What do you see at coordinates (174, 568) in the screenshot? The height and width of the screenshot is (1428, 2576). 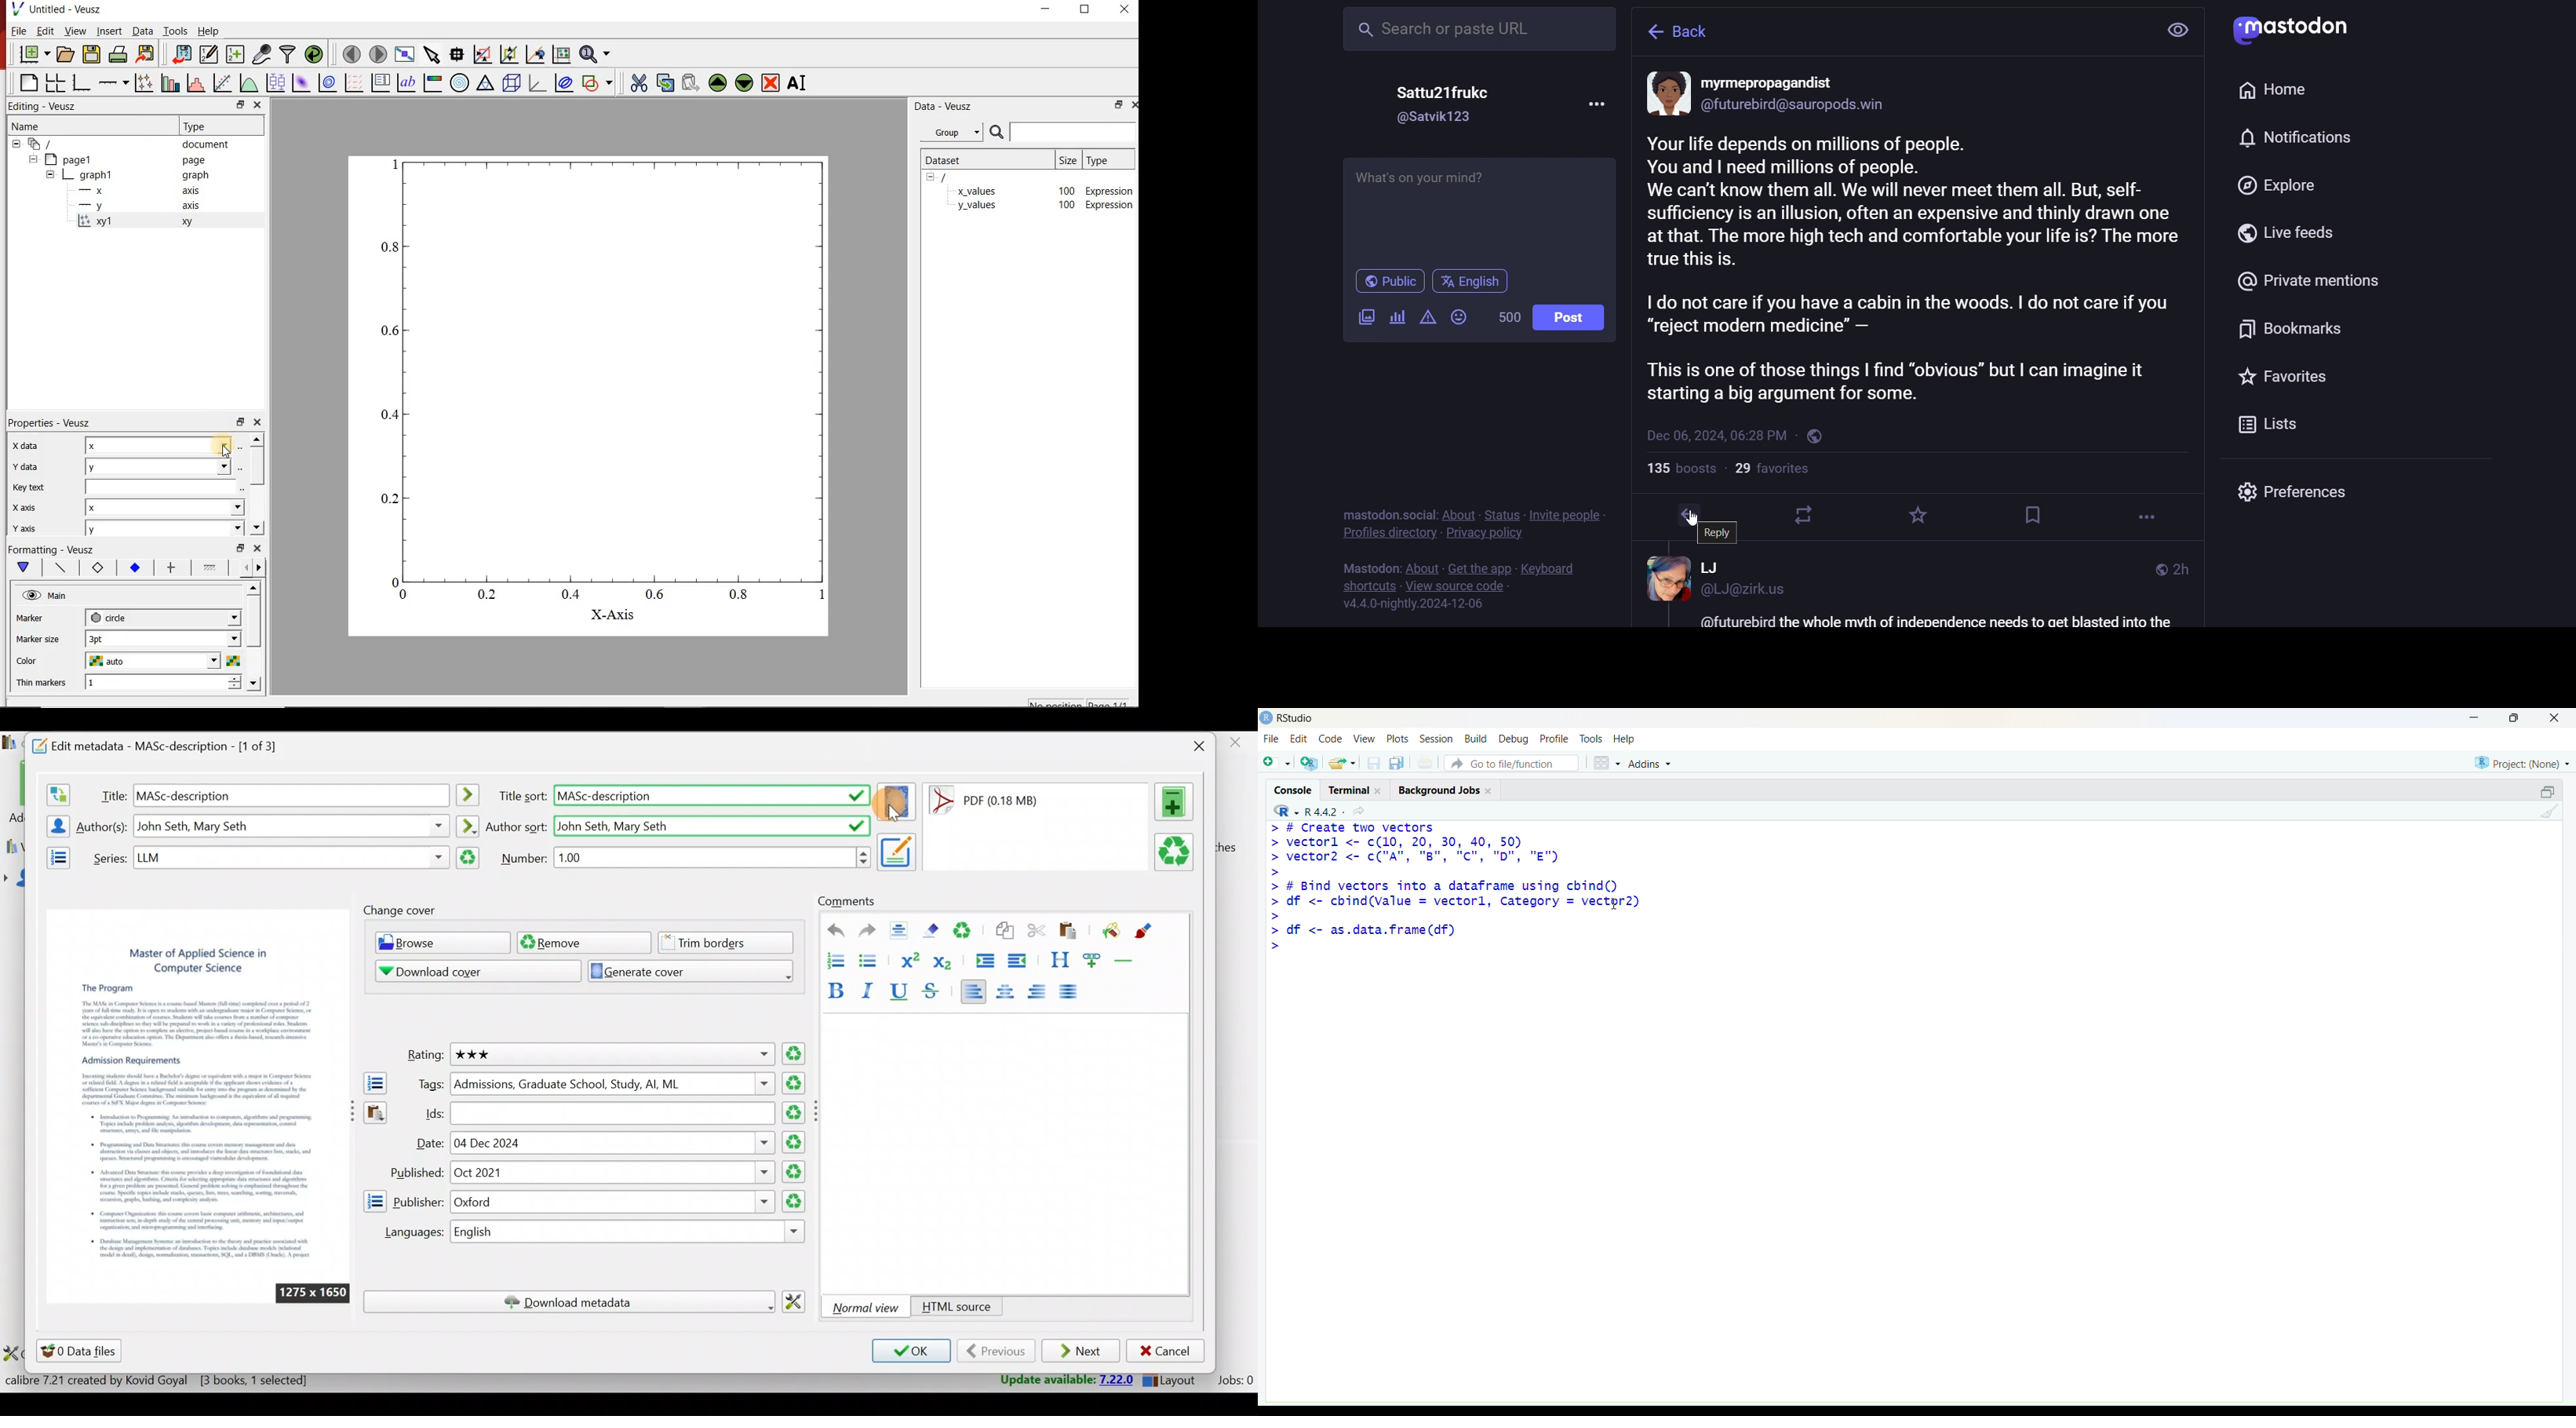 I see `error bar line` at bounding box center [174, 568].